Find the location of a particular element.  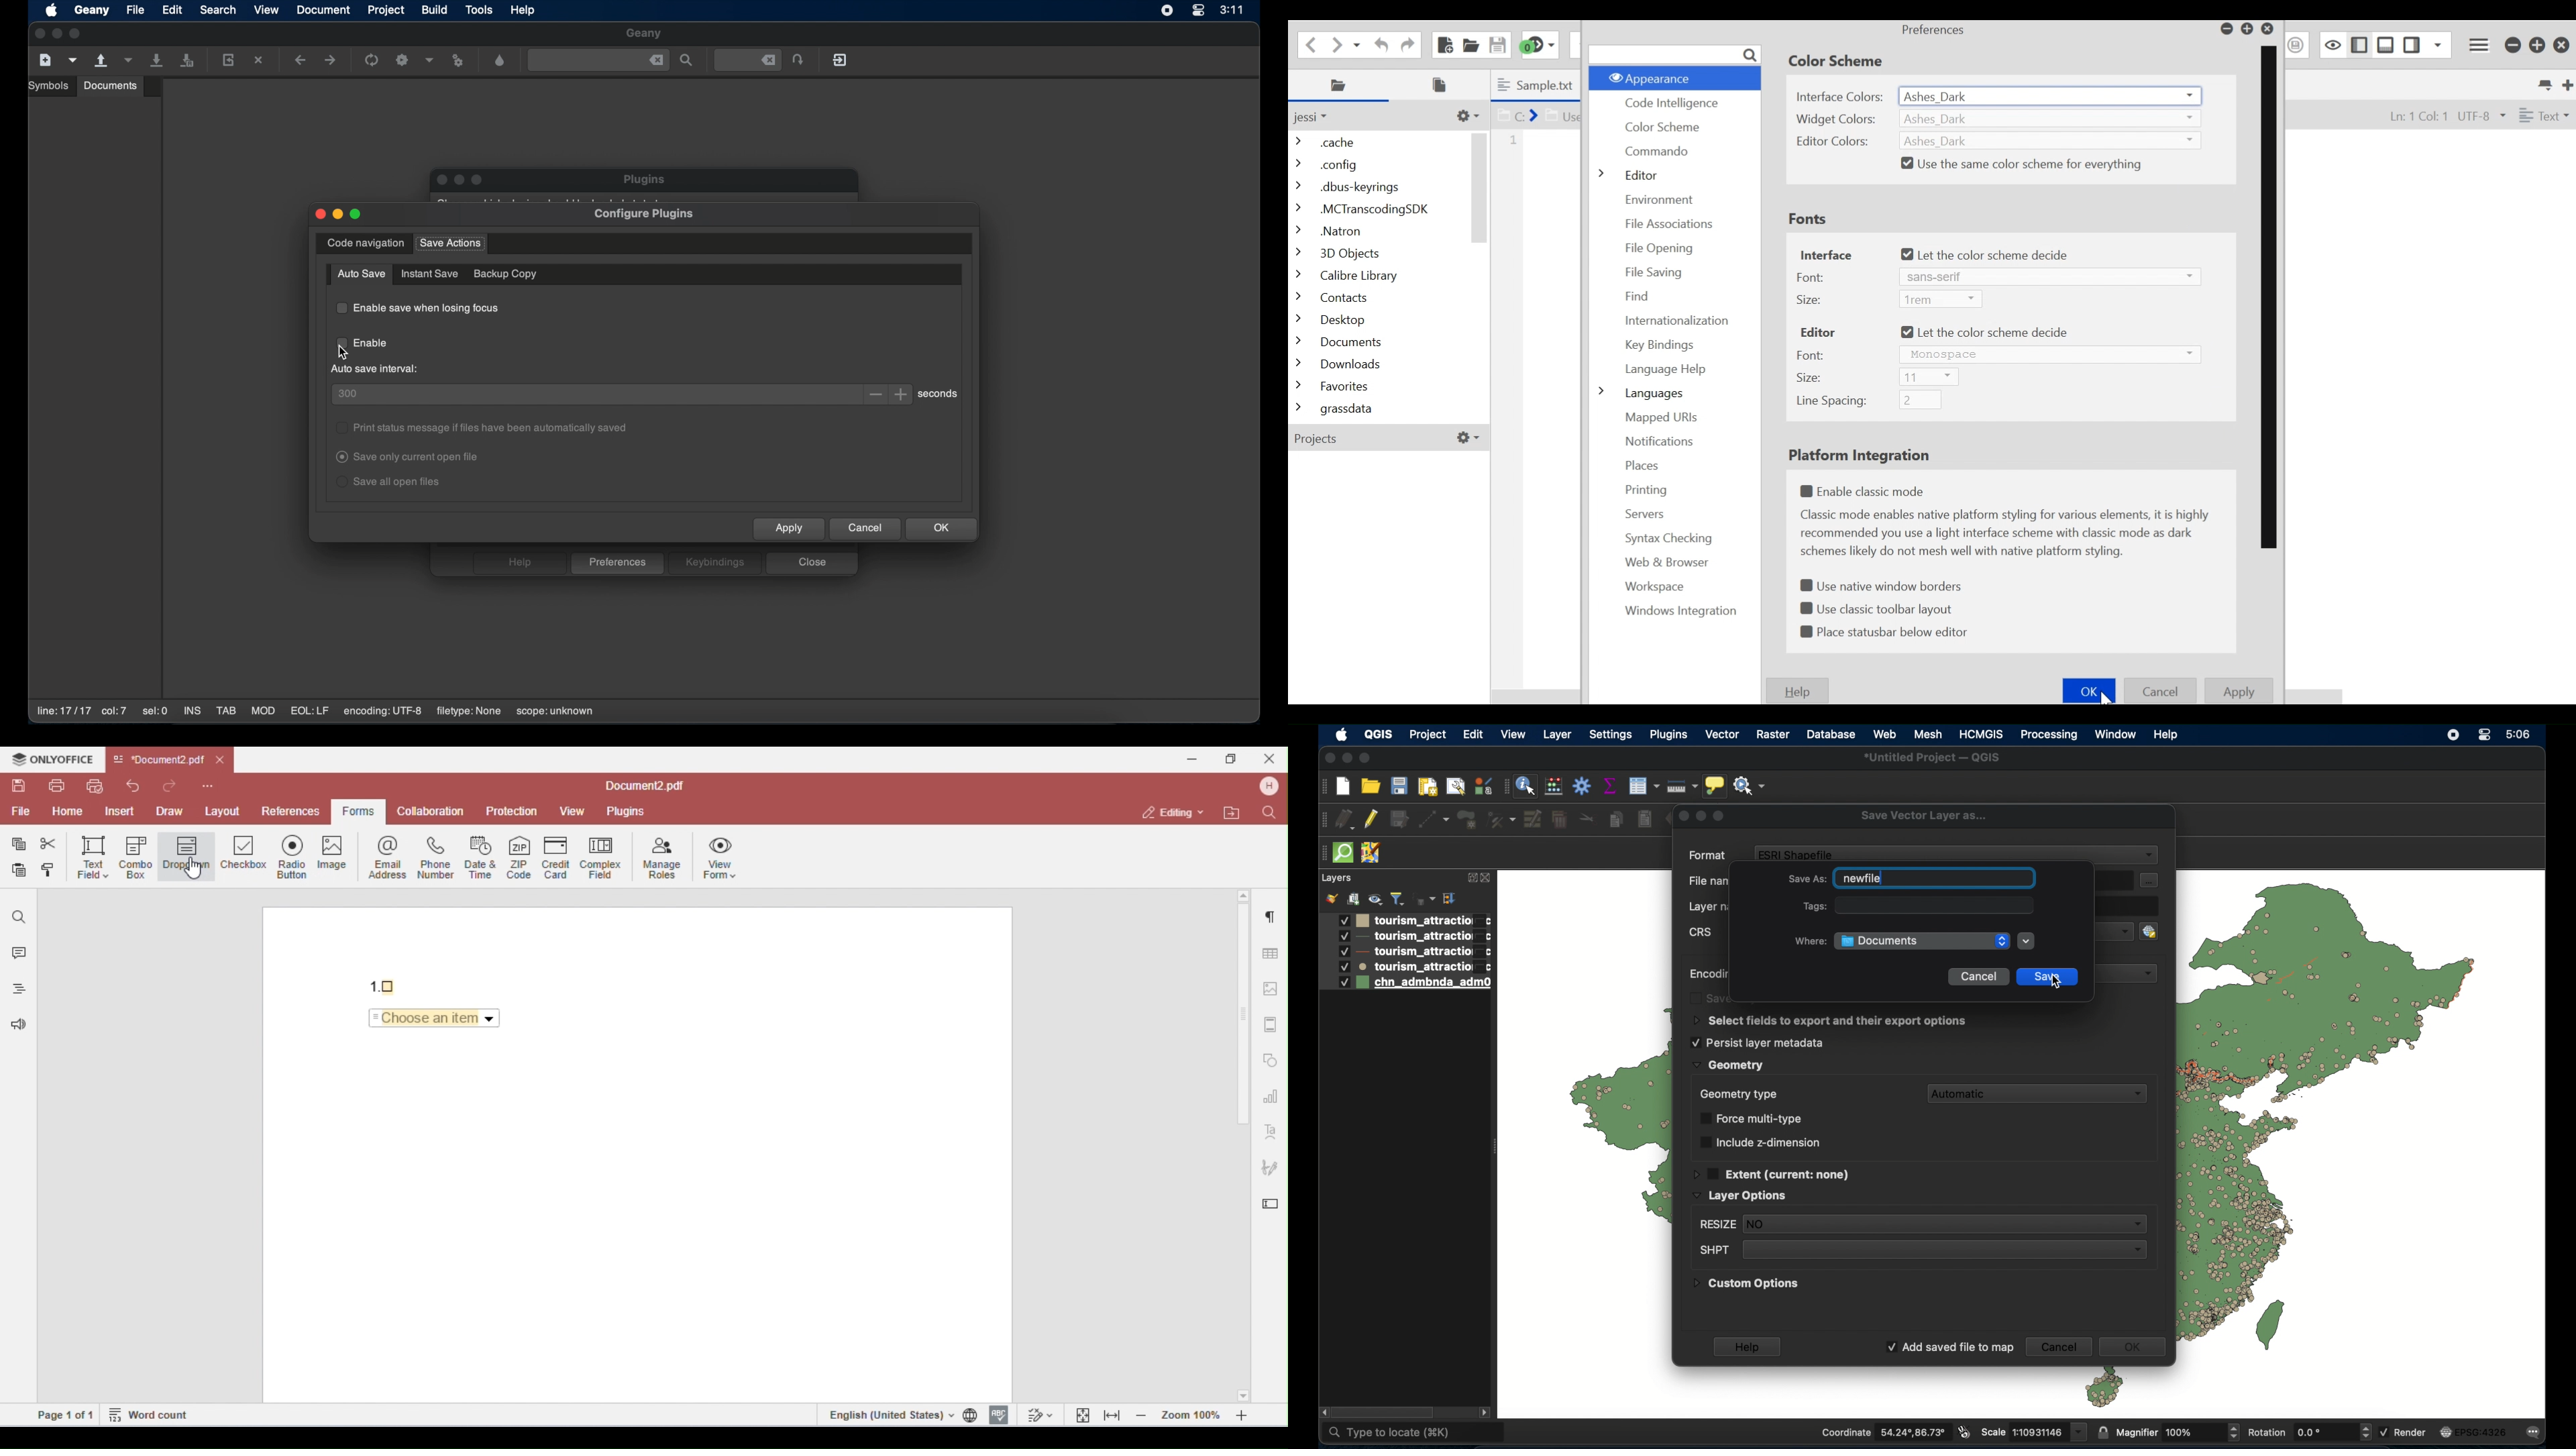

collapse all is located at coordinates (1449, 898).